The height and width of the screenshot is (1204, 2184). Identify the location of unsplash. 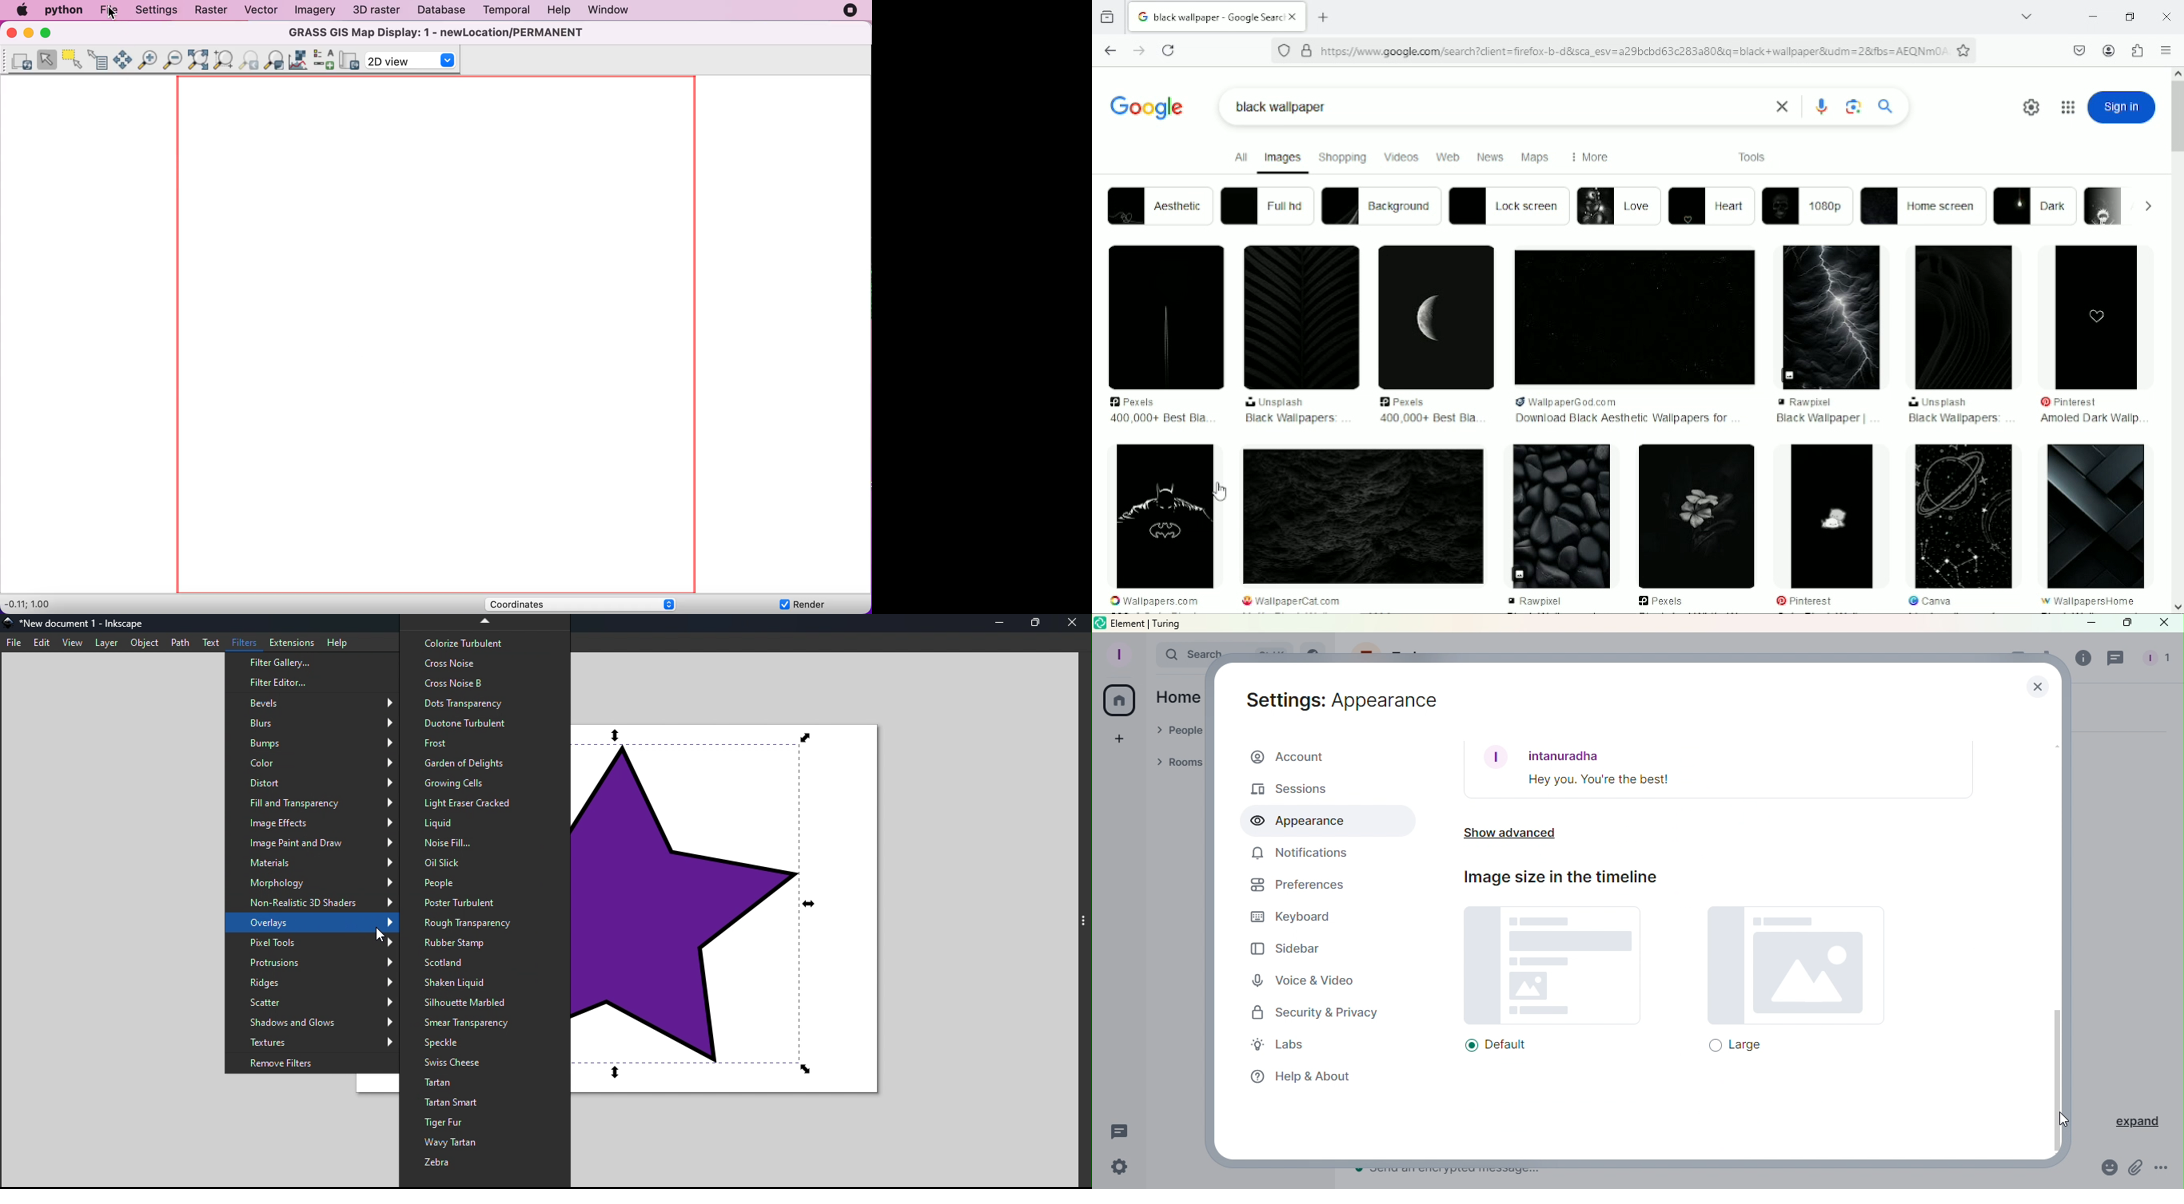
(1278, 402).